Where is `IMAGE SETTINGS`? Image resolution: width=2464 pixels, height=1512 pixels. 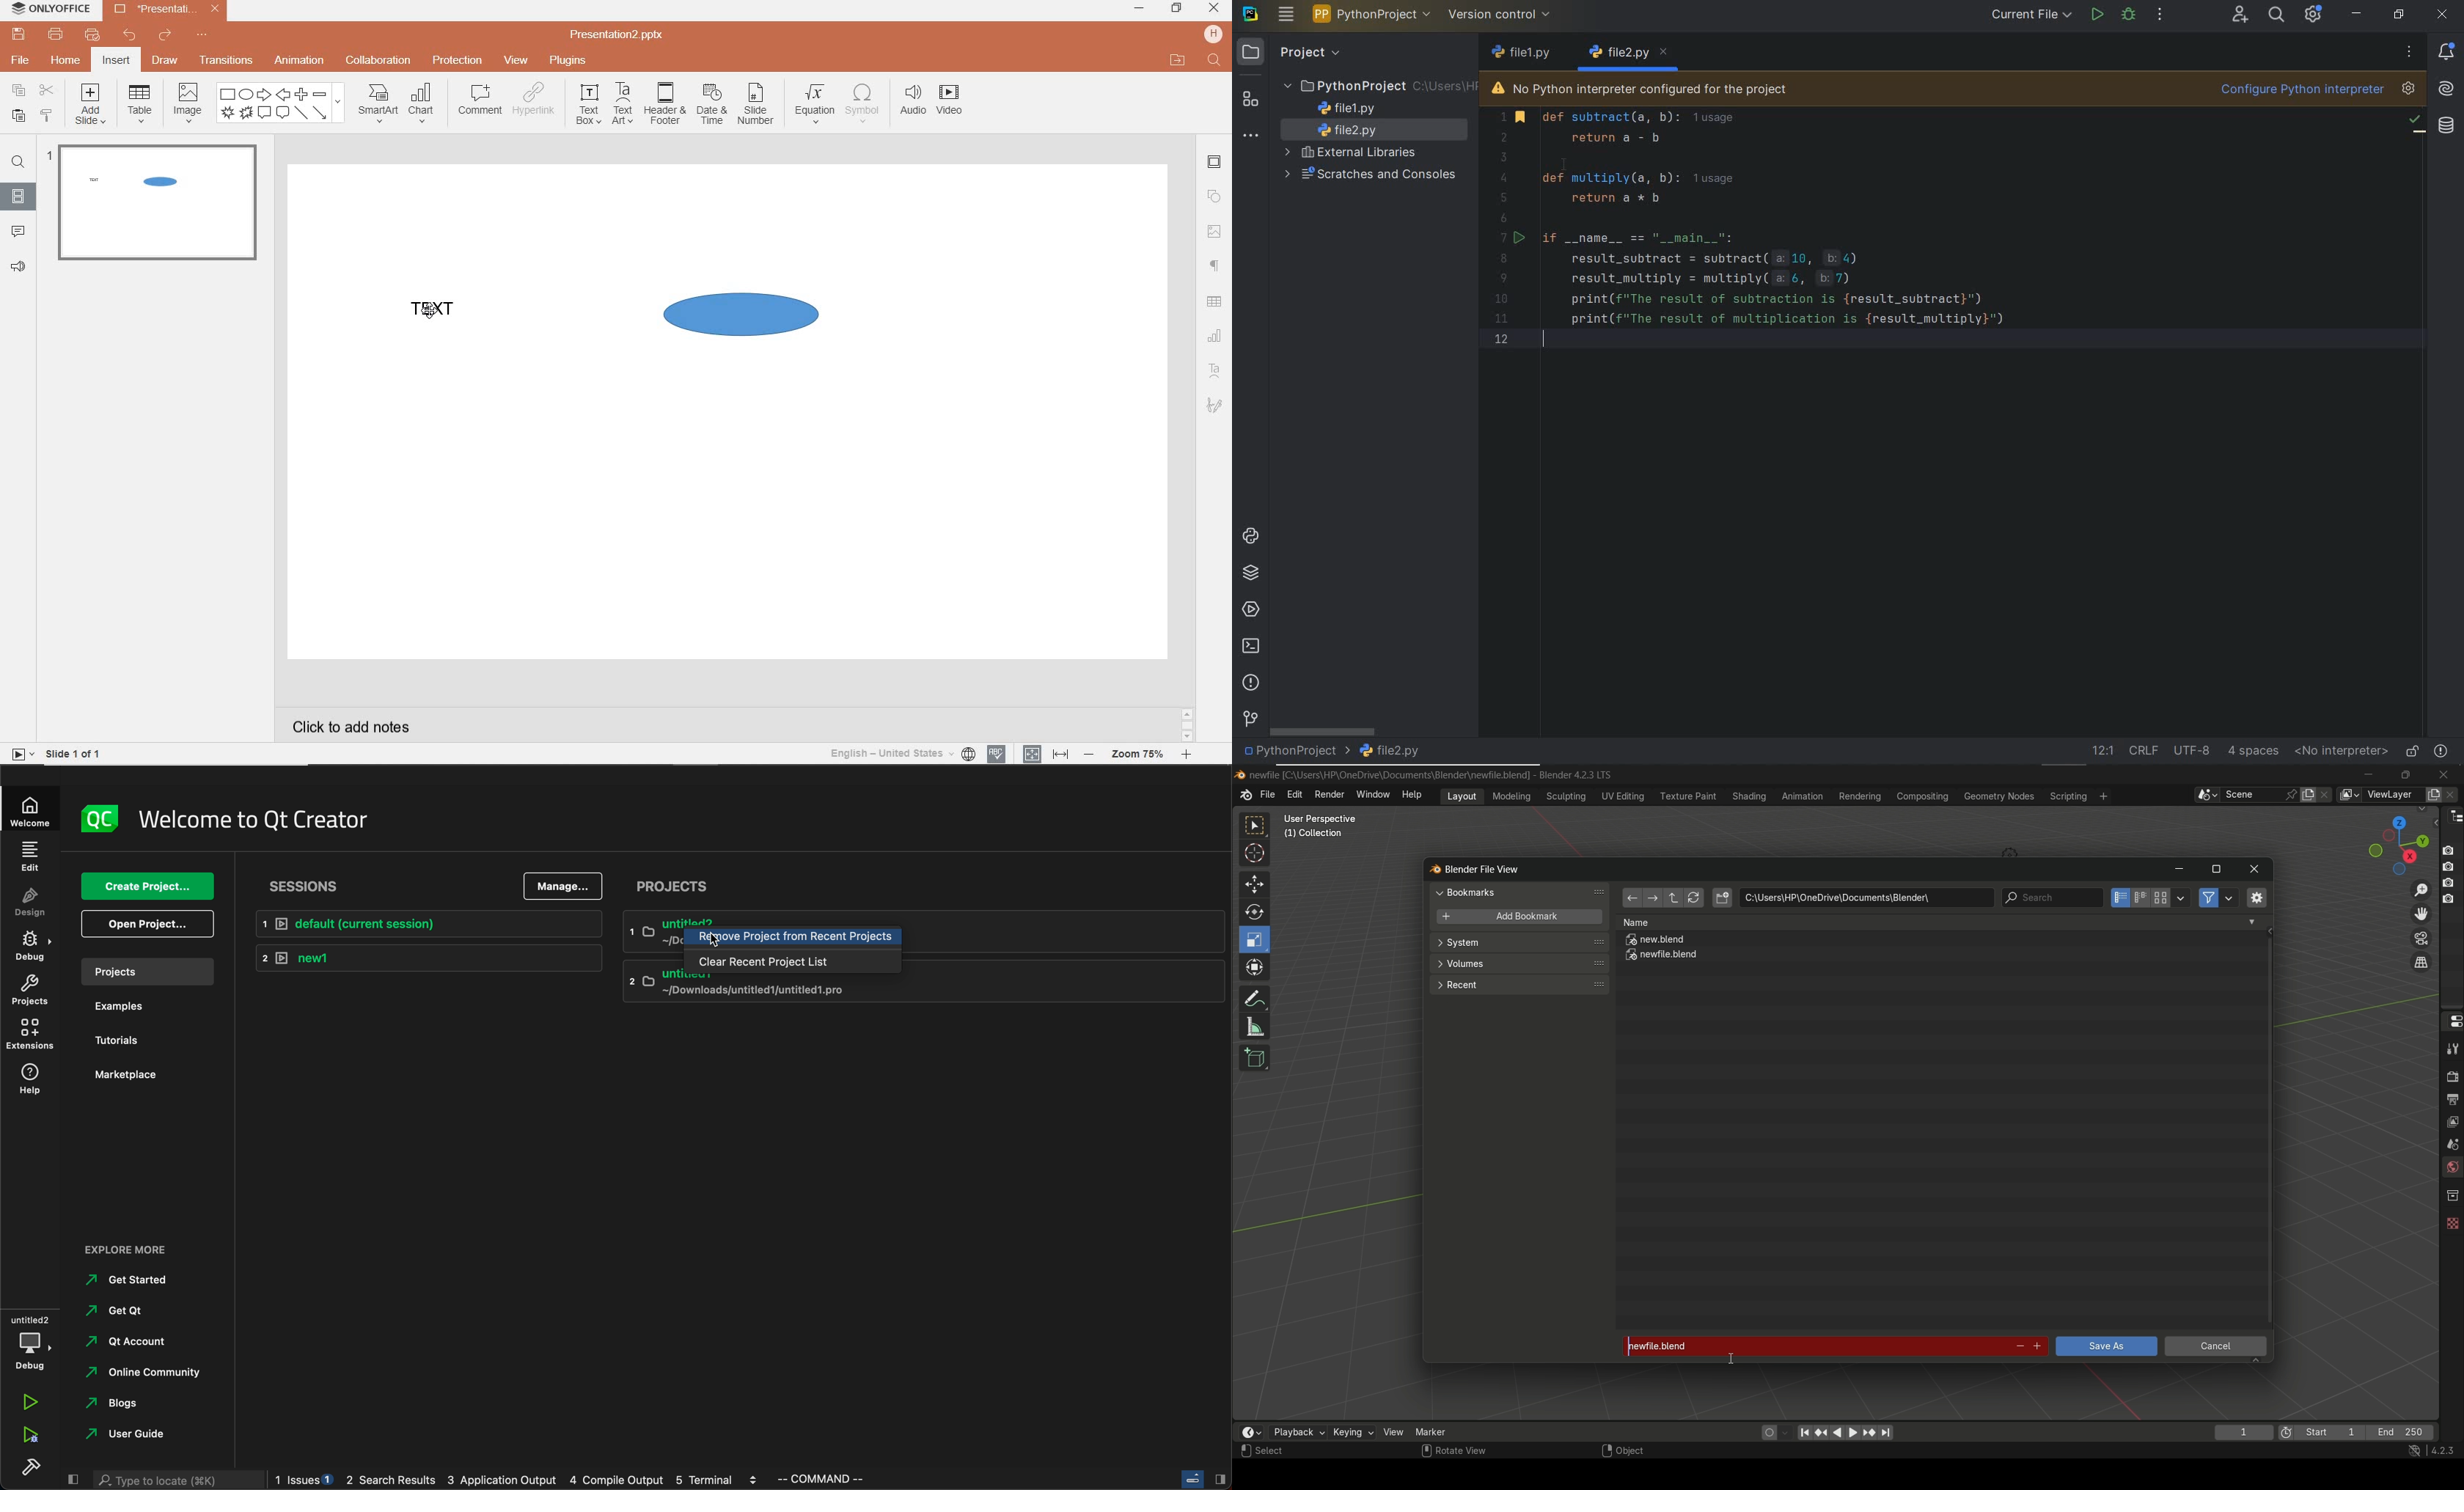 IMAGE SETTINGS is located at coordinates (1214, 231).